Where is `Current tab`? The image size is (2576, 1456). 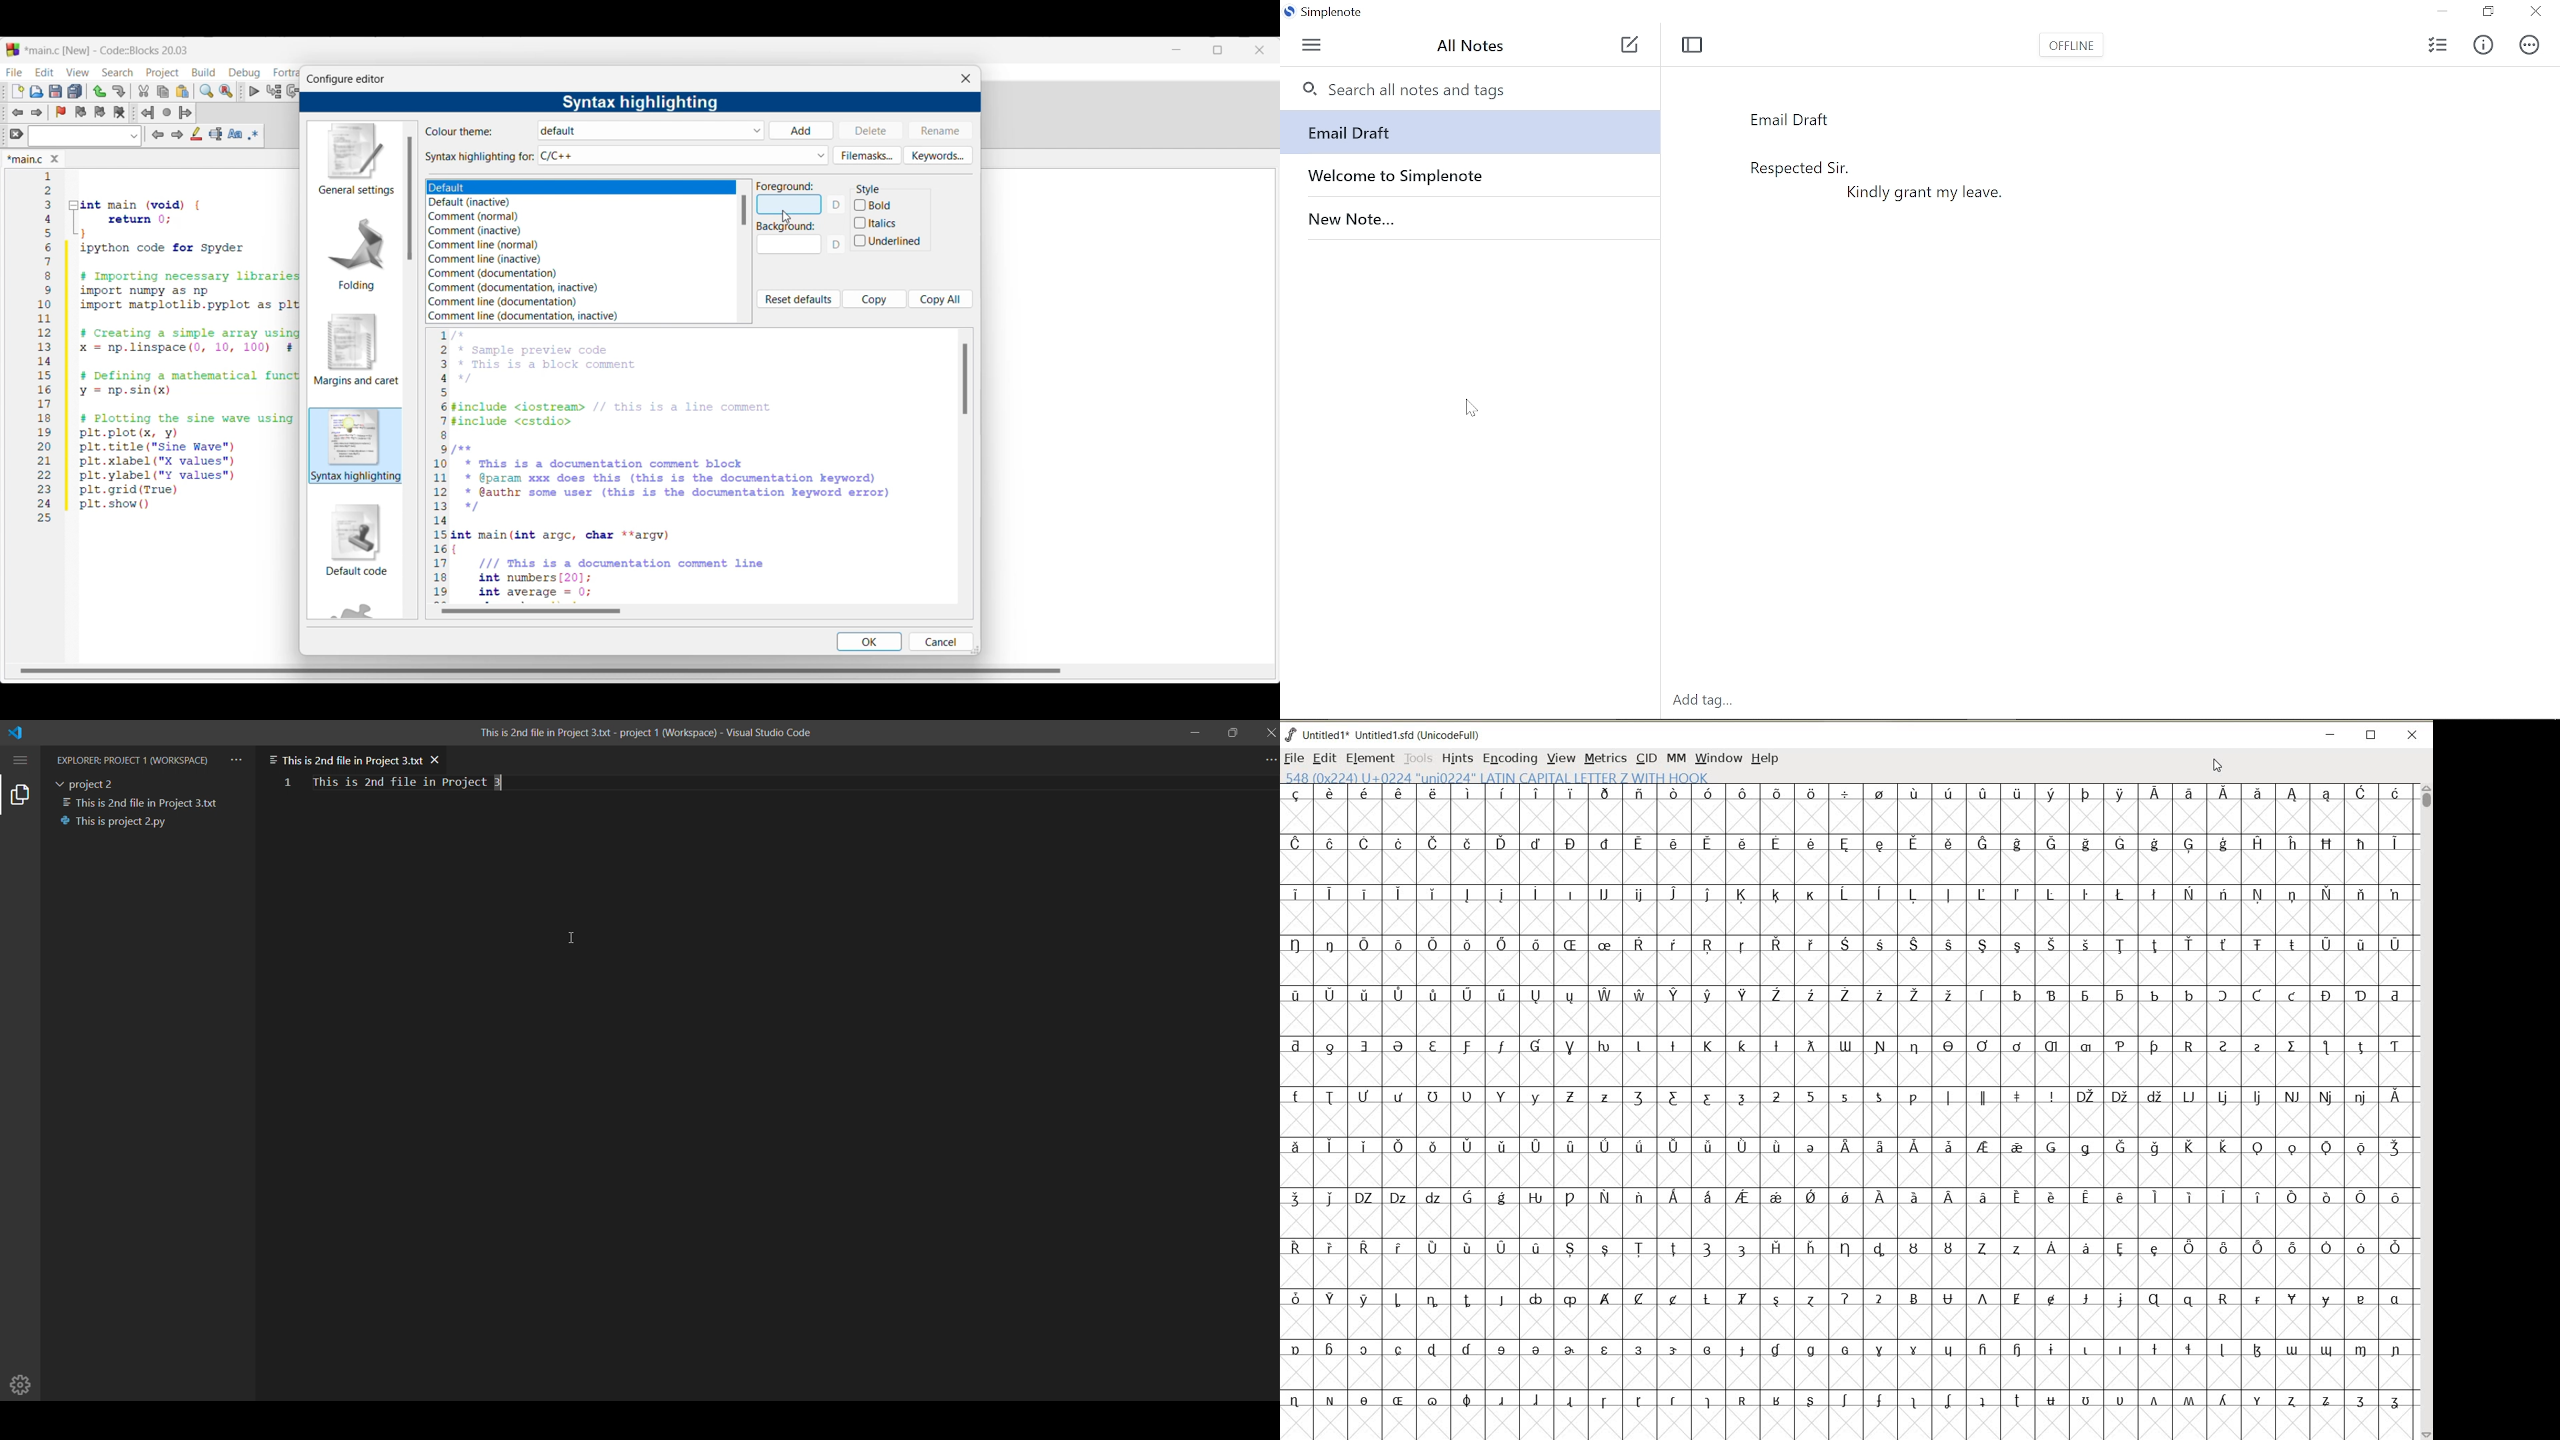 Current tab is located at coordinates (25, 160).